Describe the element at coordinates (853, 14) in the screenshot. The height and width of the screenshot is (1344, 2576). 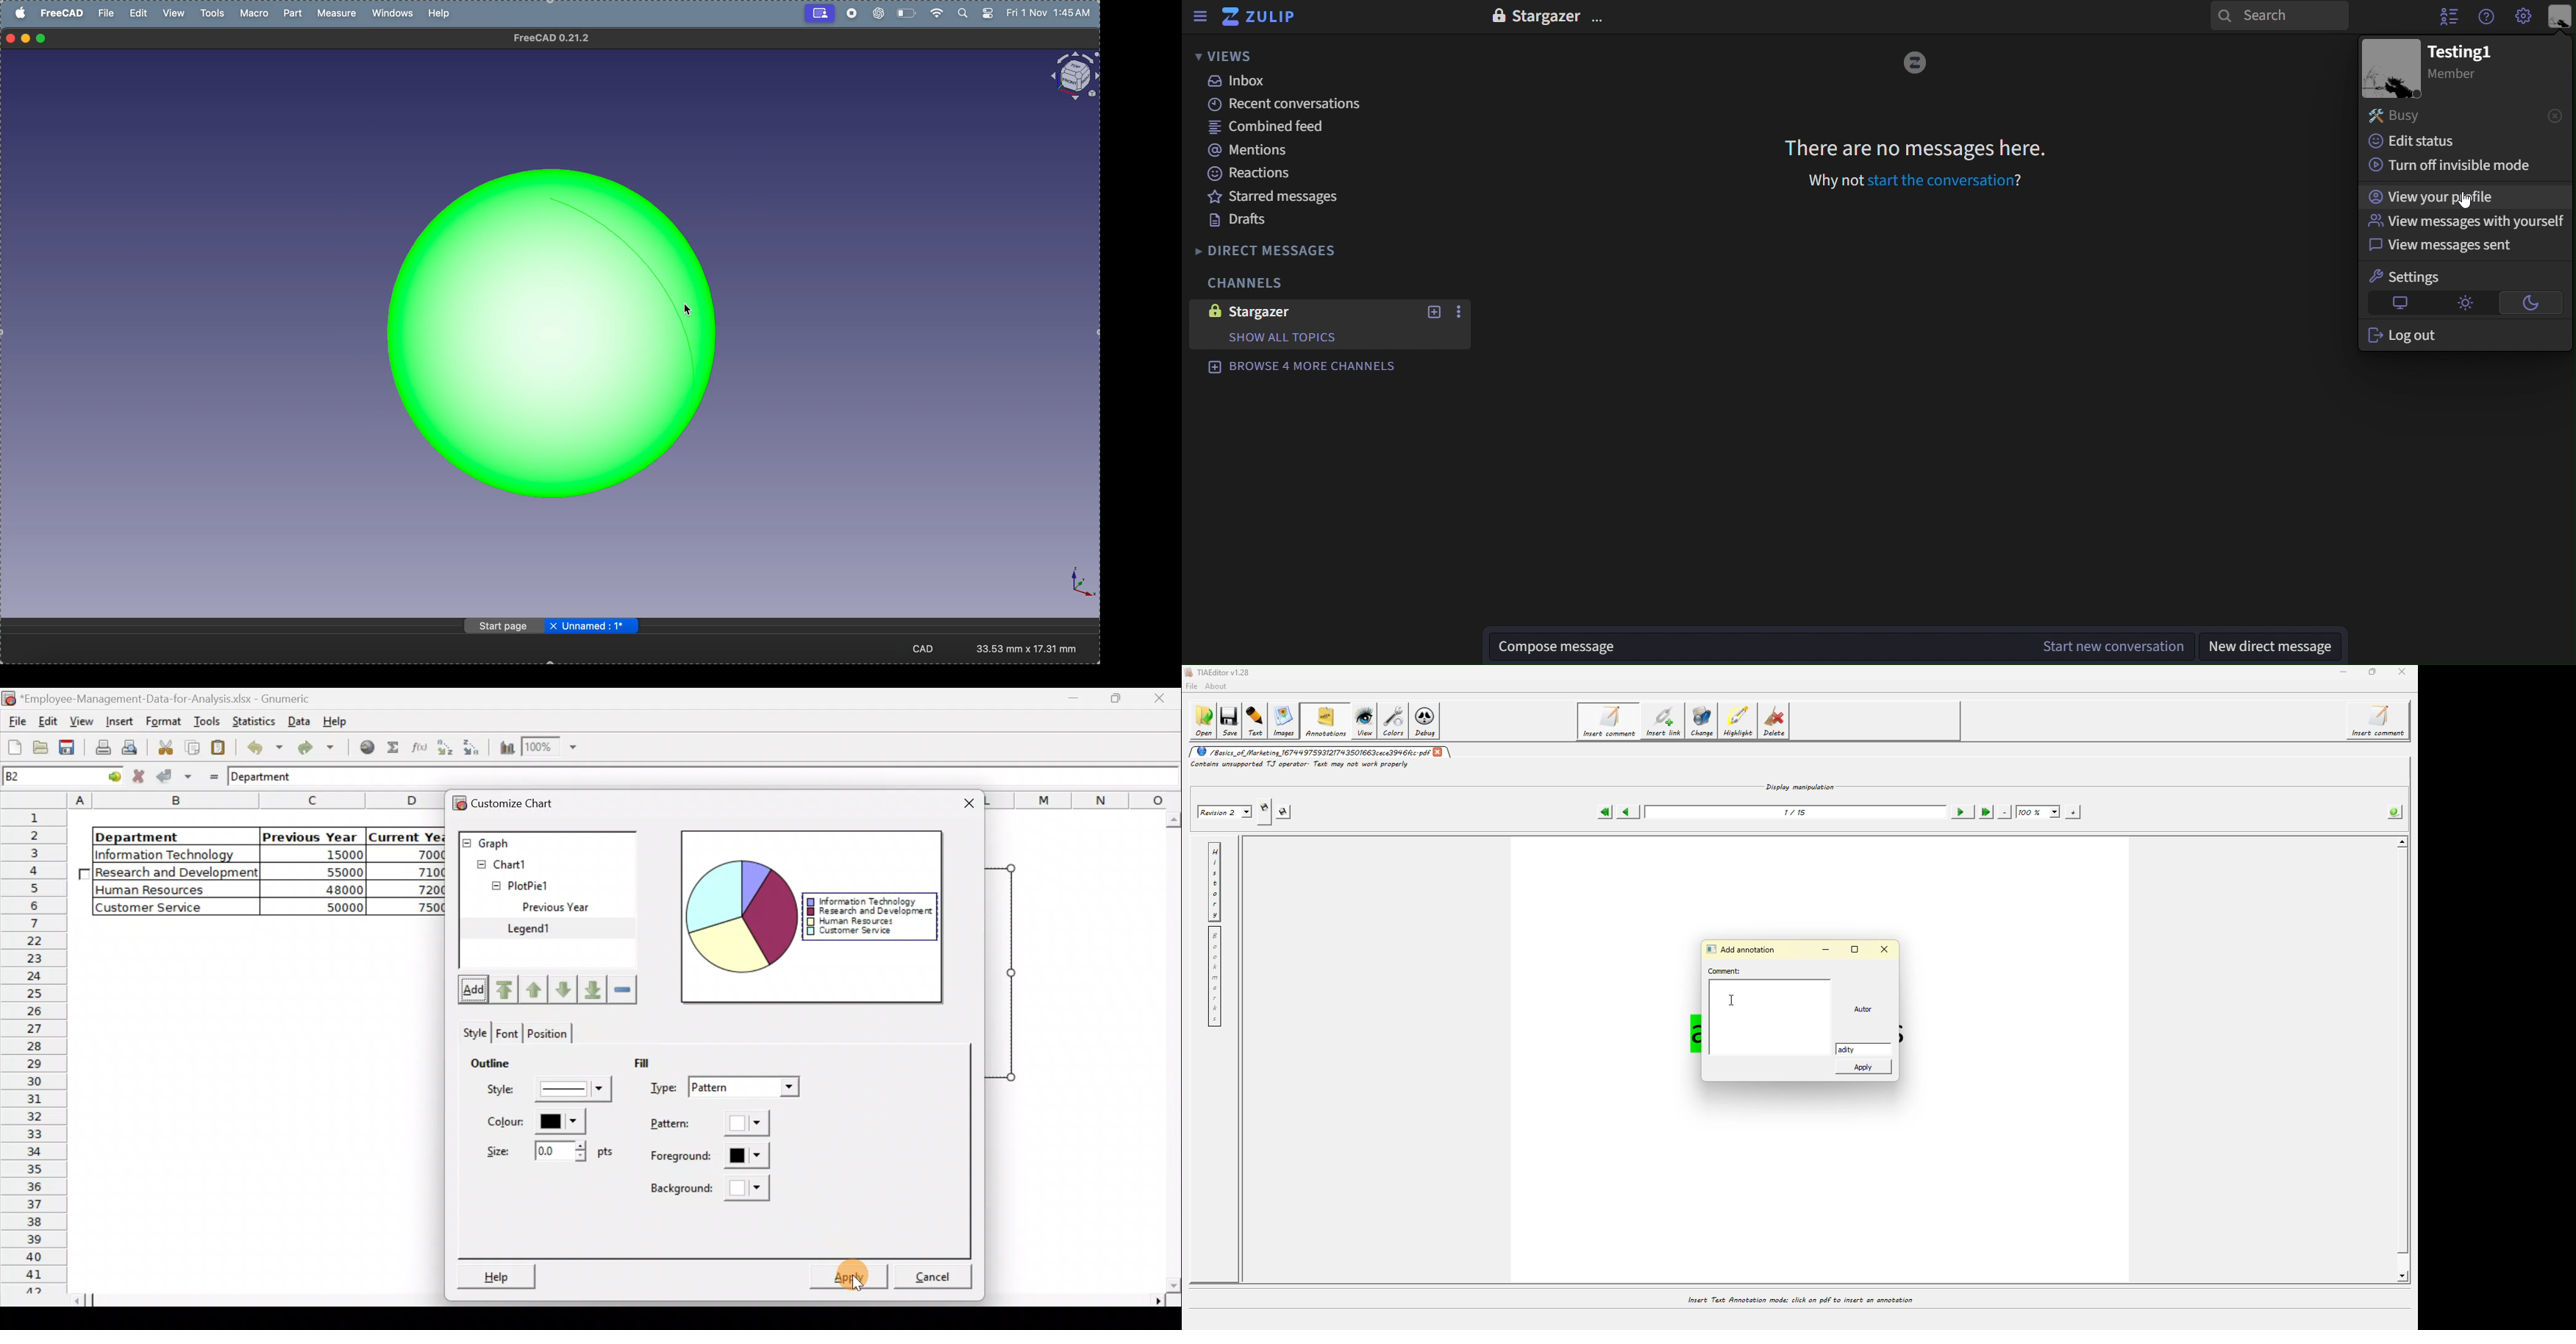
I see `record` at that location.